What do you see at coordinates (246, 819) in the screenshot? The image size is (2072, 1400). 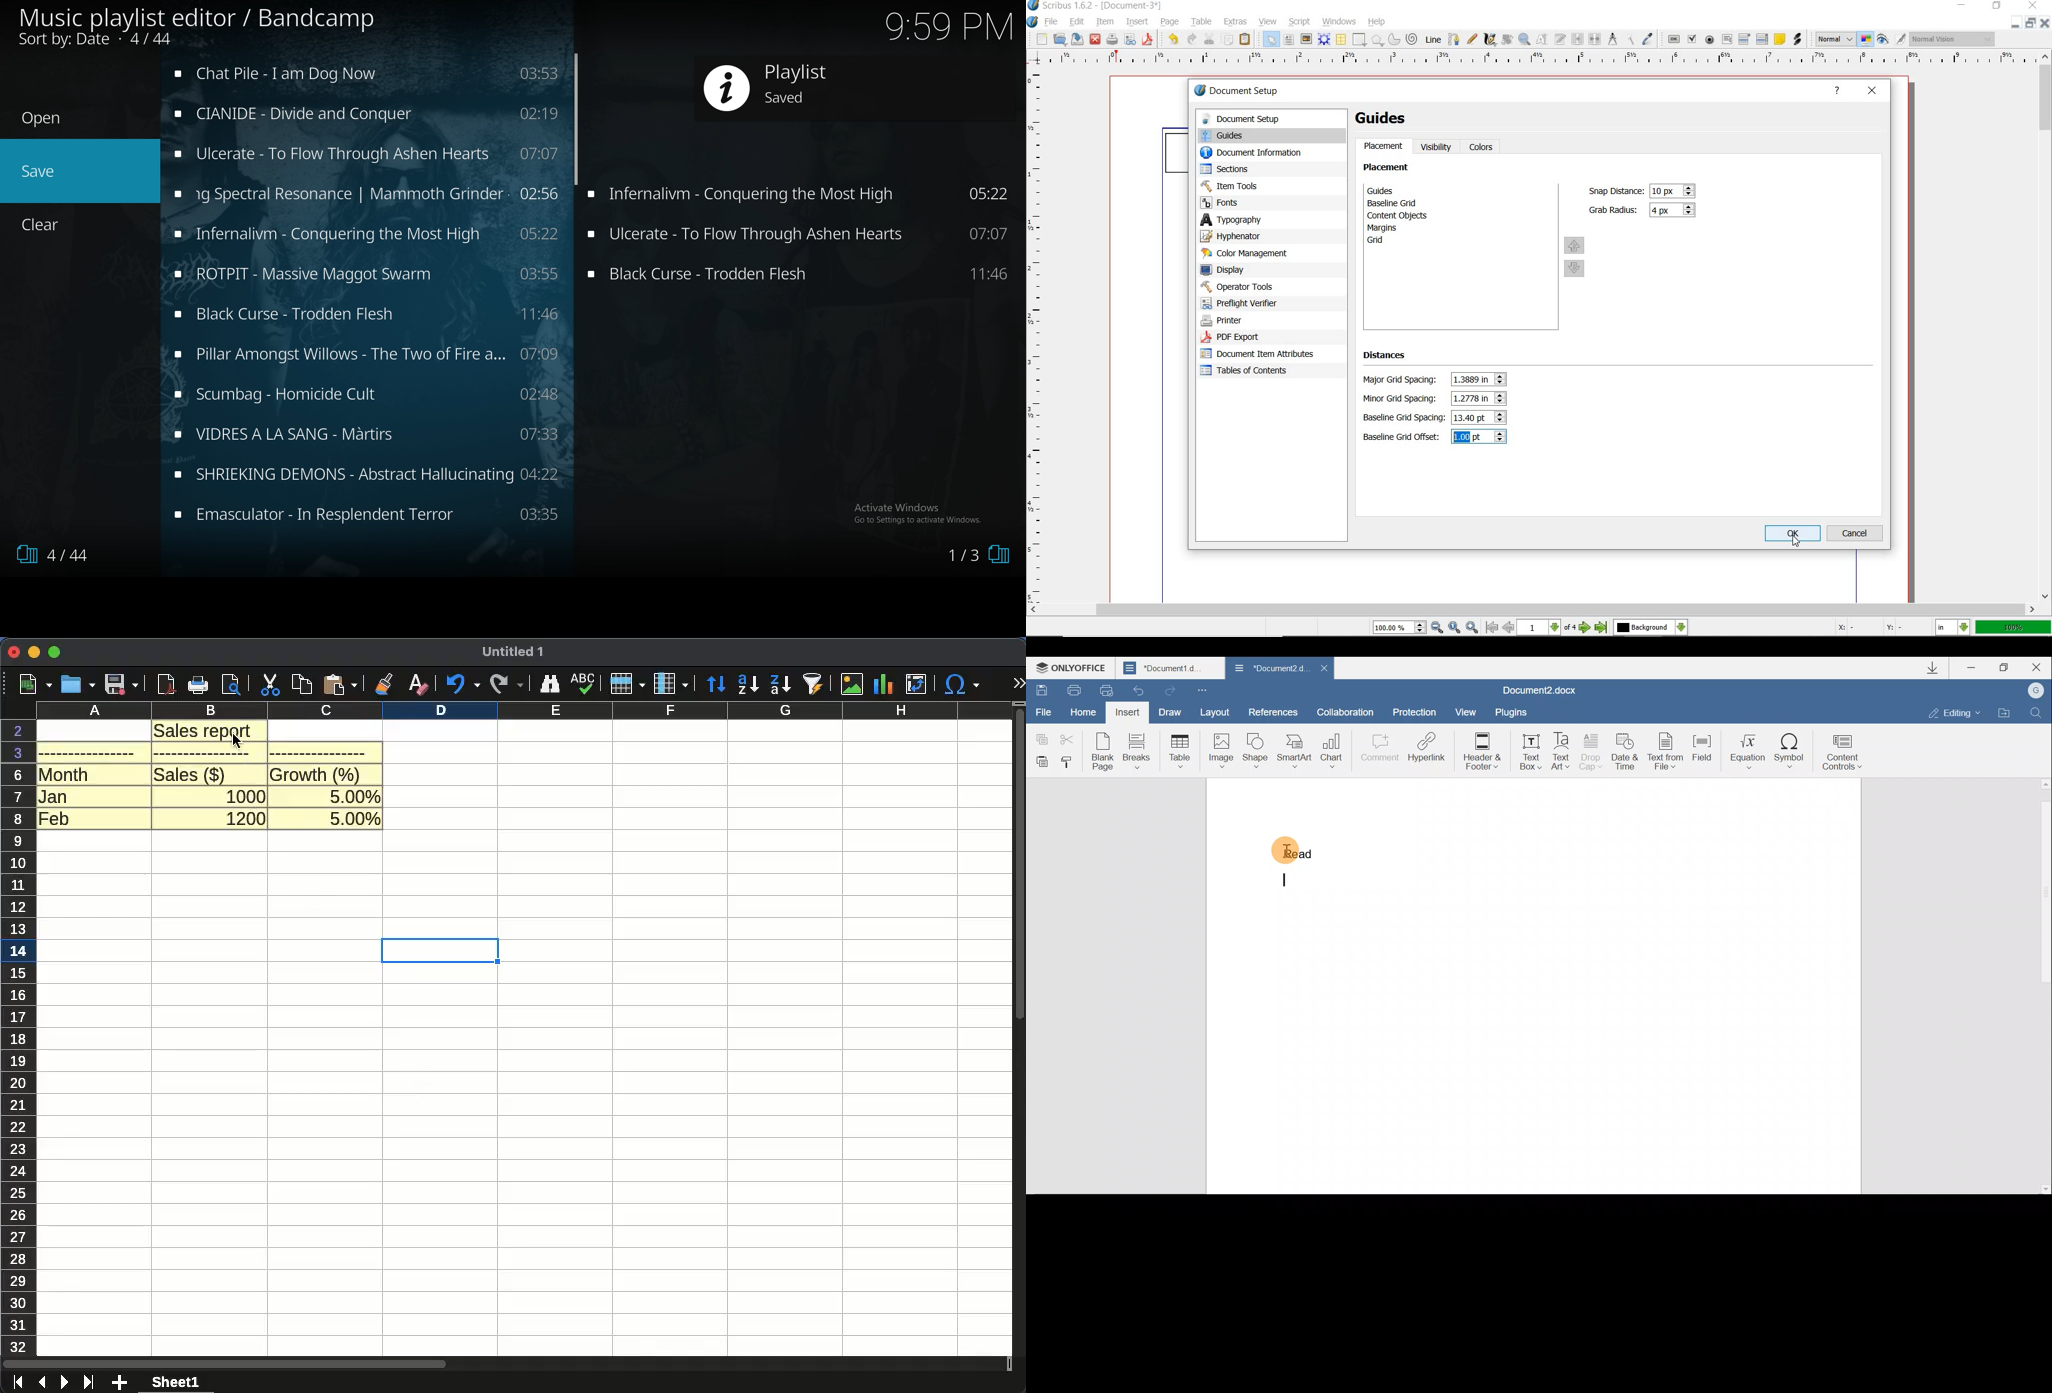 I see `1200` at bounding box center [246, 819].